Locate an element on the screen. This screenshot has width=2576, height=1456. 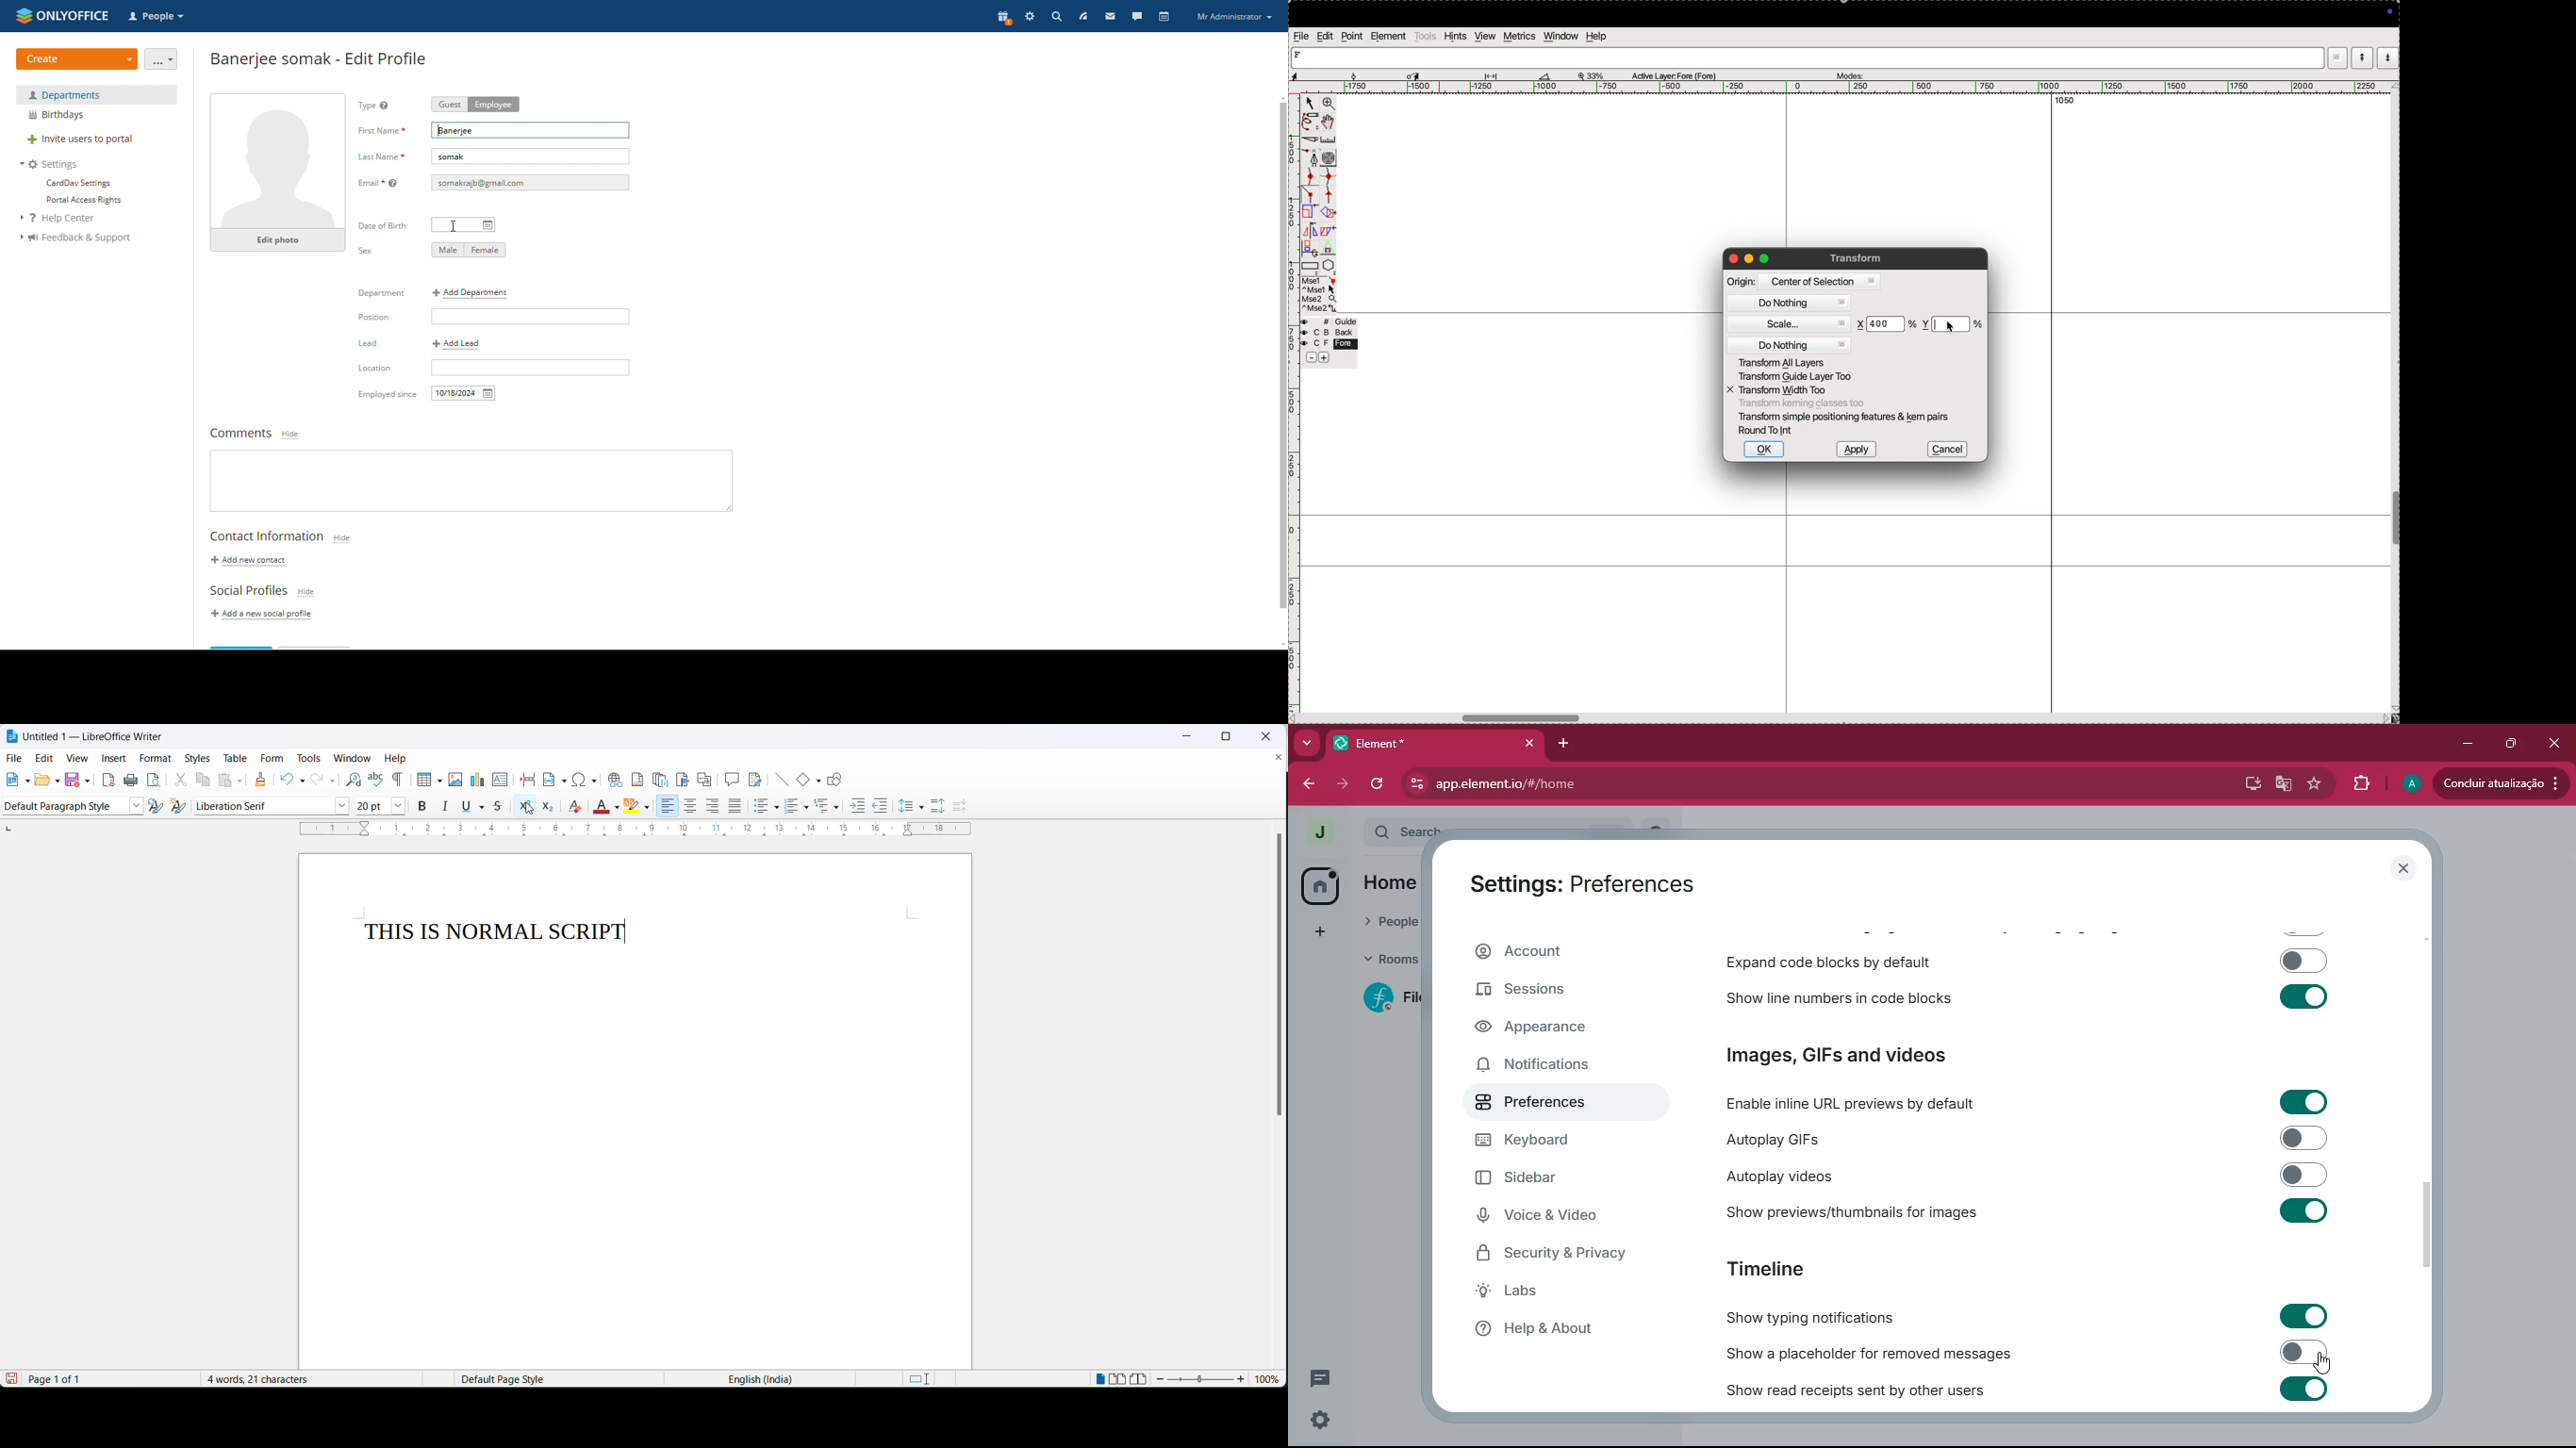
Position is located at coordinates (382, 317).